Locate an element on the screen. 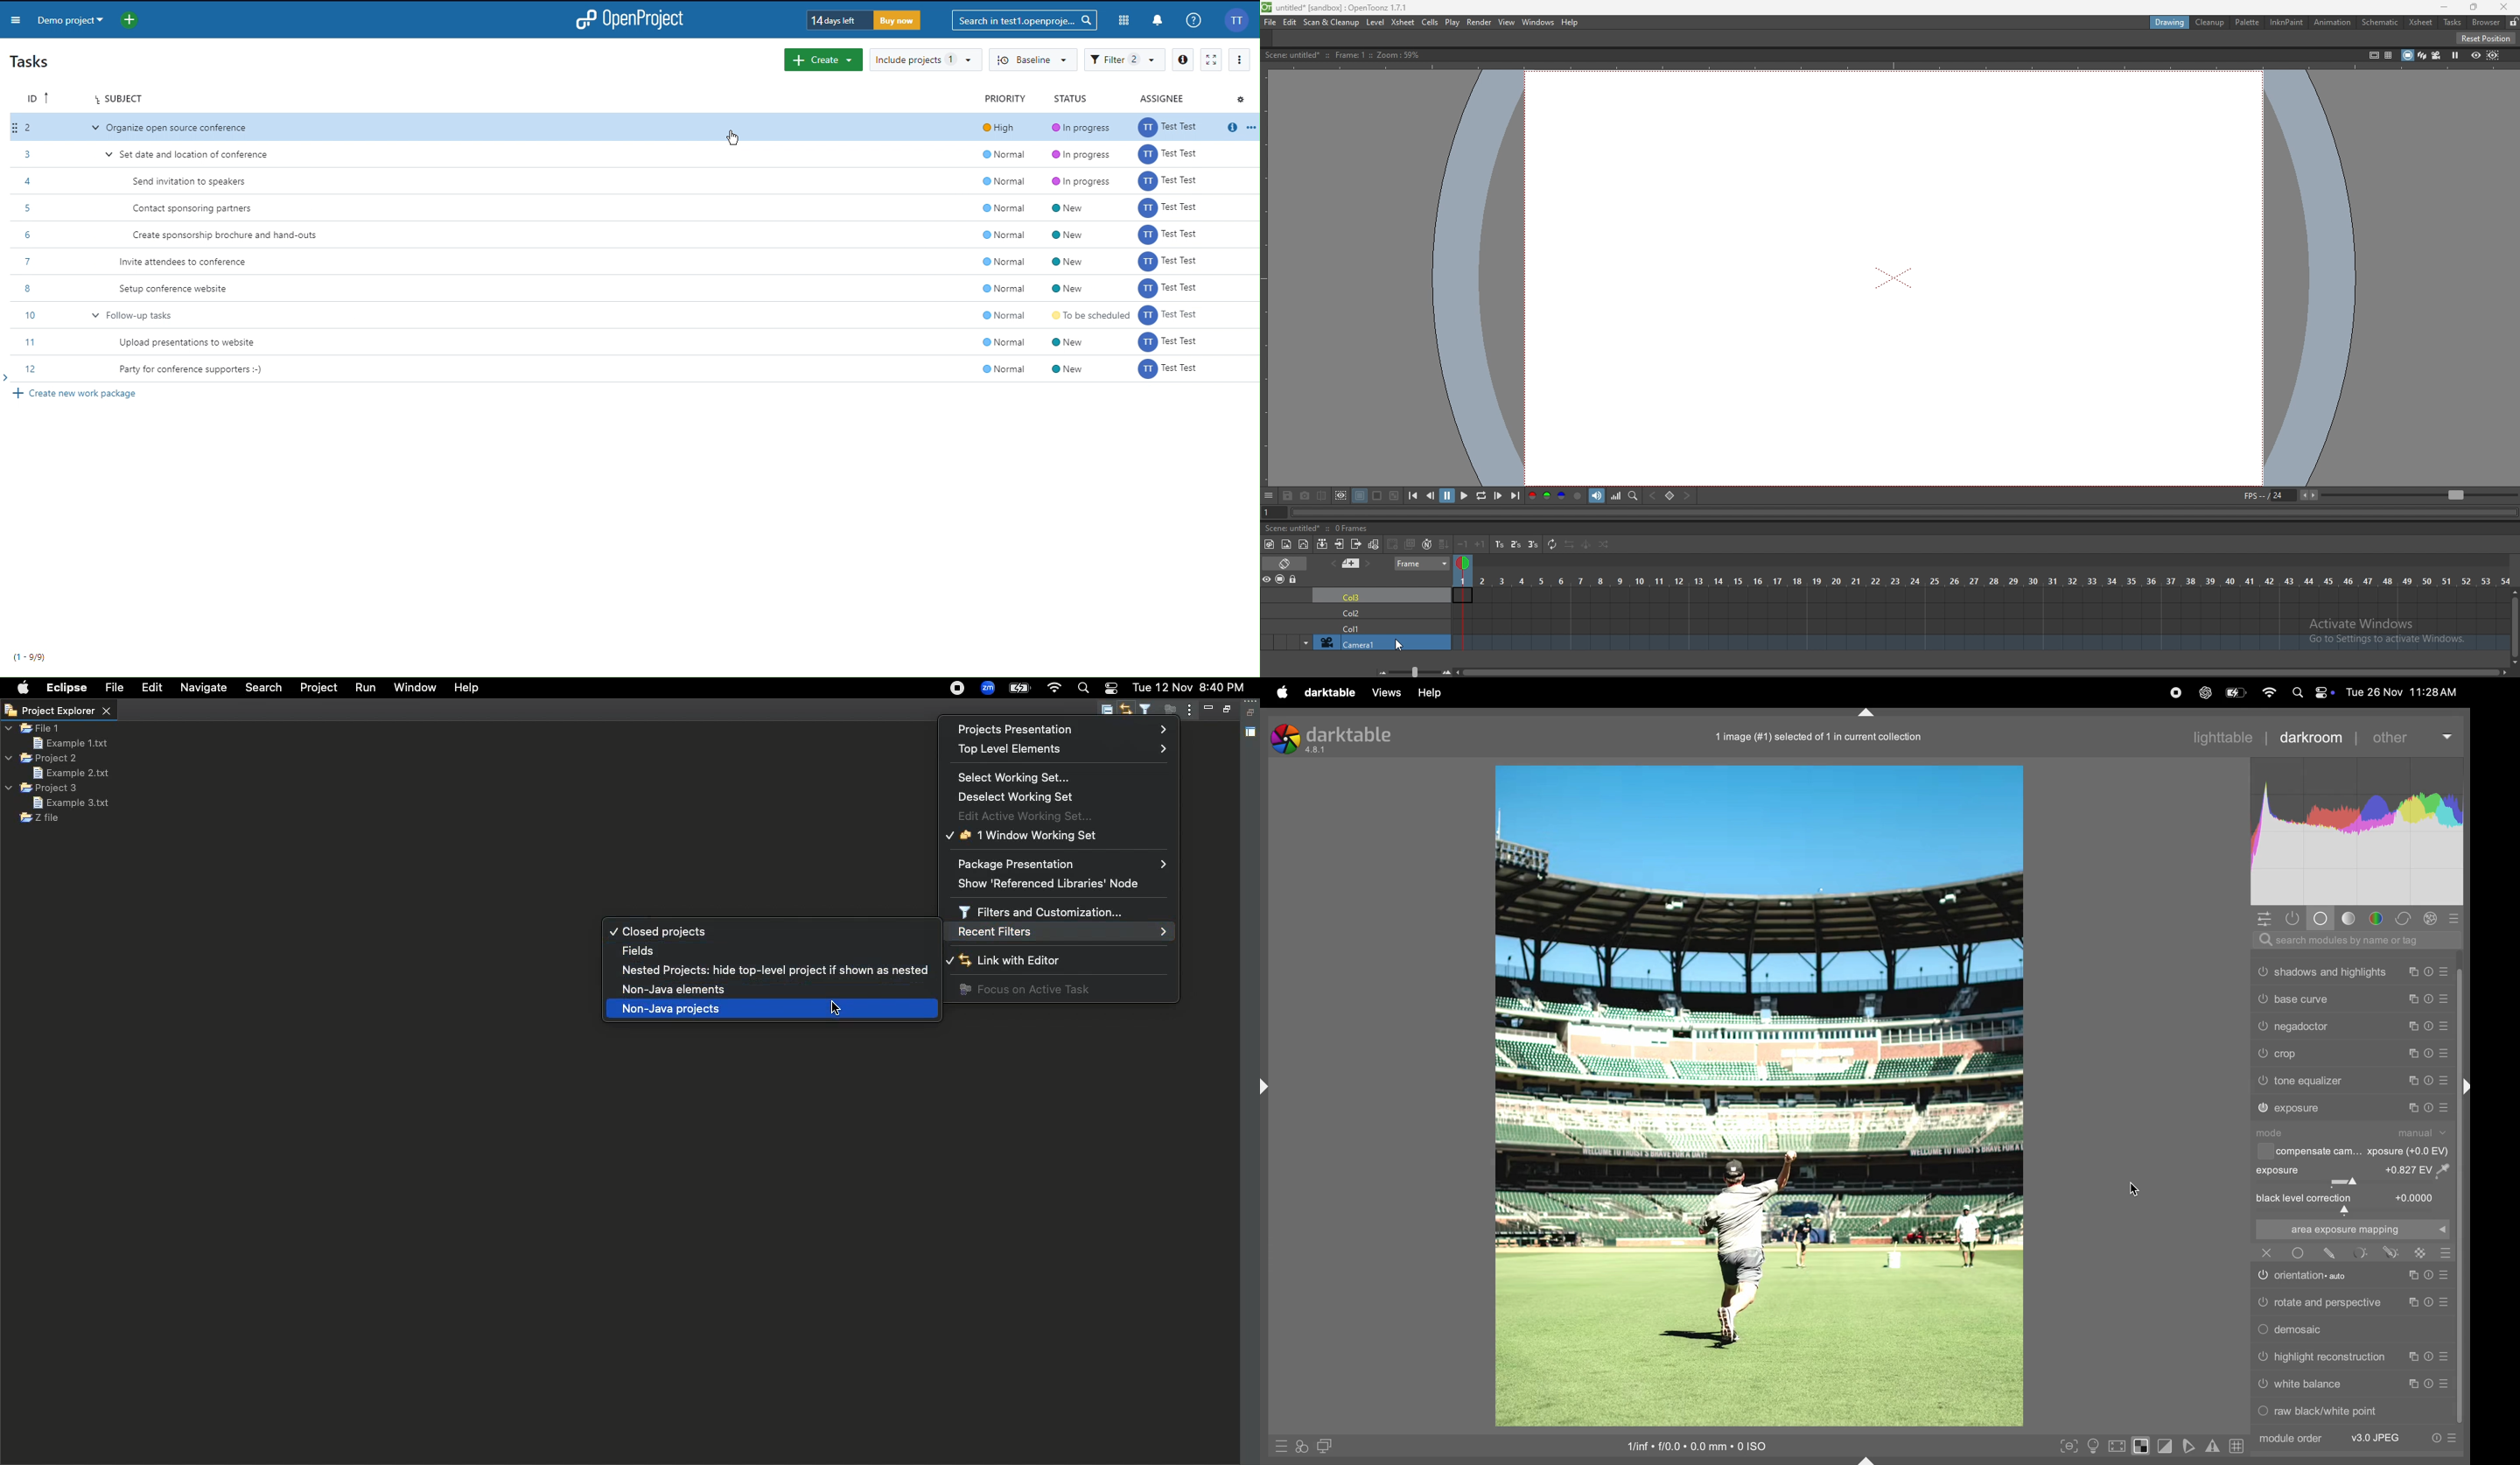  Presets  is located at coordinates (2445, 1081).